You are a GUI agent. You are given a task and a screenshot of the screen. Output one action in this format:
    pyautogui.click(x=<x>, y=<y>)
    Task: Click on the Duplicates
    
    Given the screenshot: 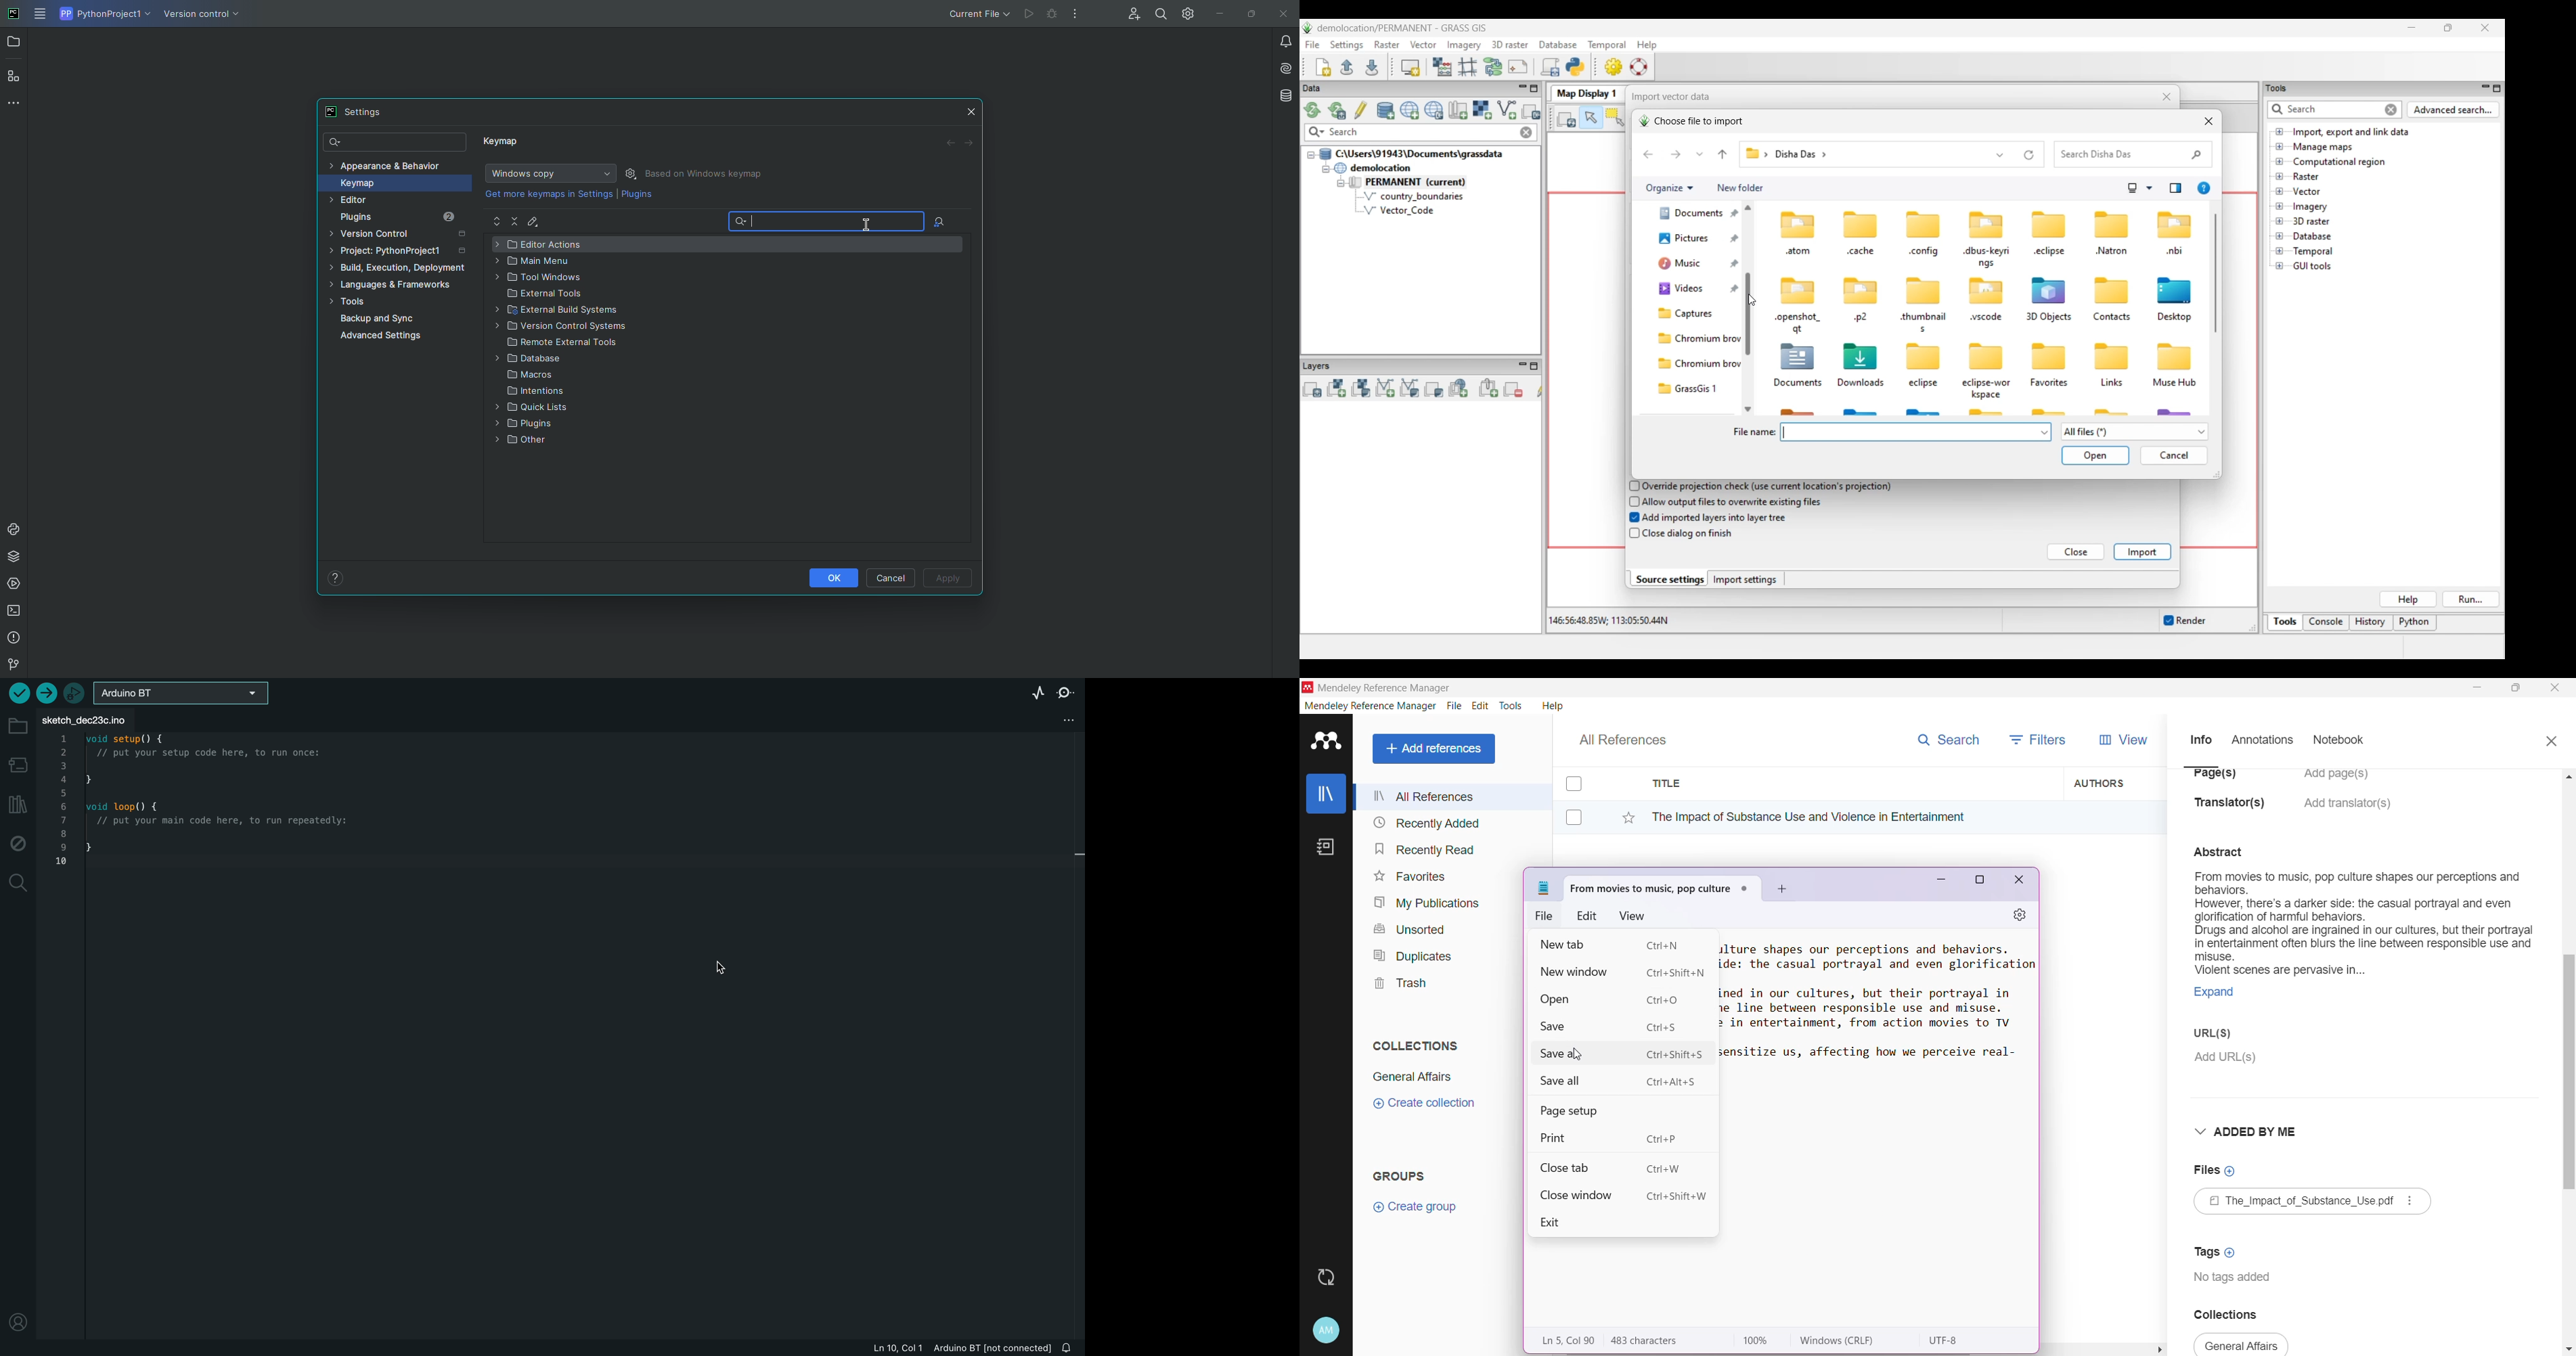 What is the action you would take?
    pyautogui.click(x=1409, y=955)
    